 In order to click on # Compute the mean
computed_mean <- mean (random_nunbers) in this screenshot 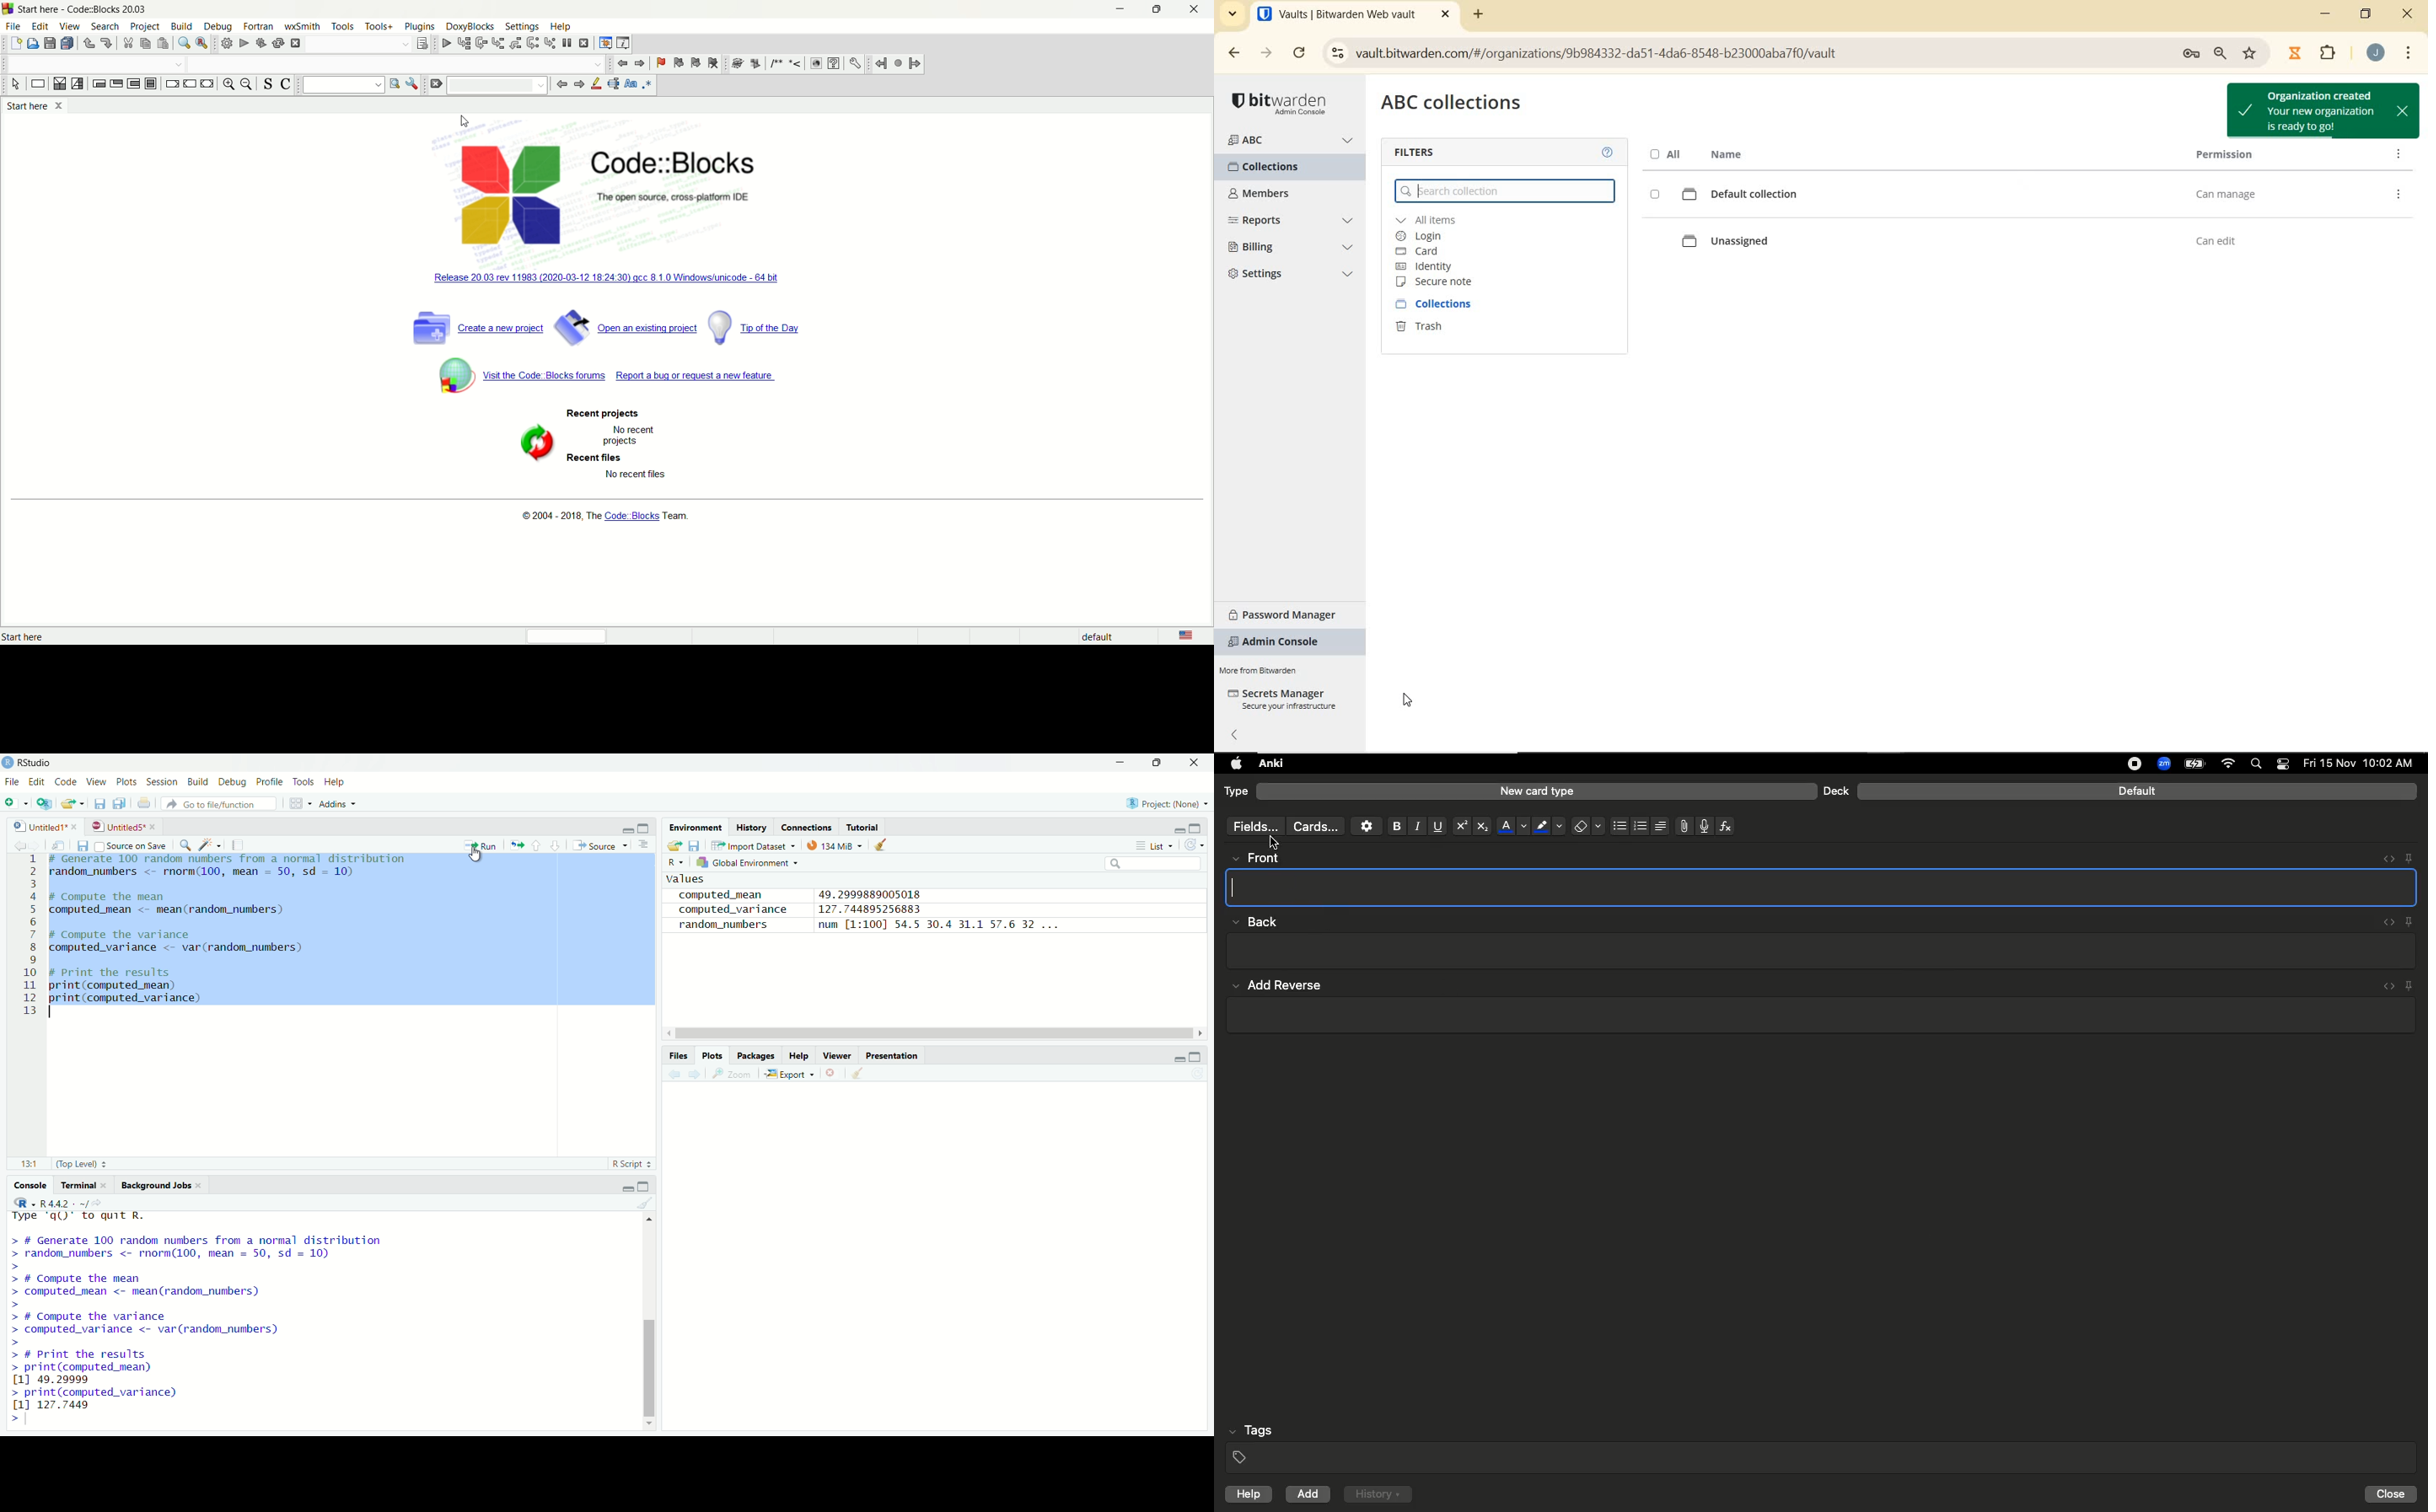, I will do `click(186, 1281)`.